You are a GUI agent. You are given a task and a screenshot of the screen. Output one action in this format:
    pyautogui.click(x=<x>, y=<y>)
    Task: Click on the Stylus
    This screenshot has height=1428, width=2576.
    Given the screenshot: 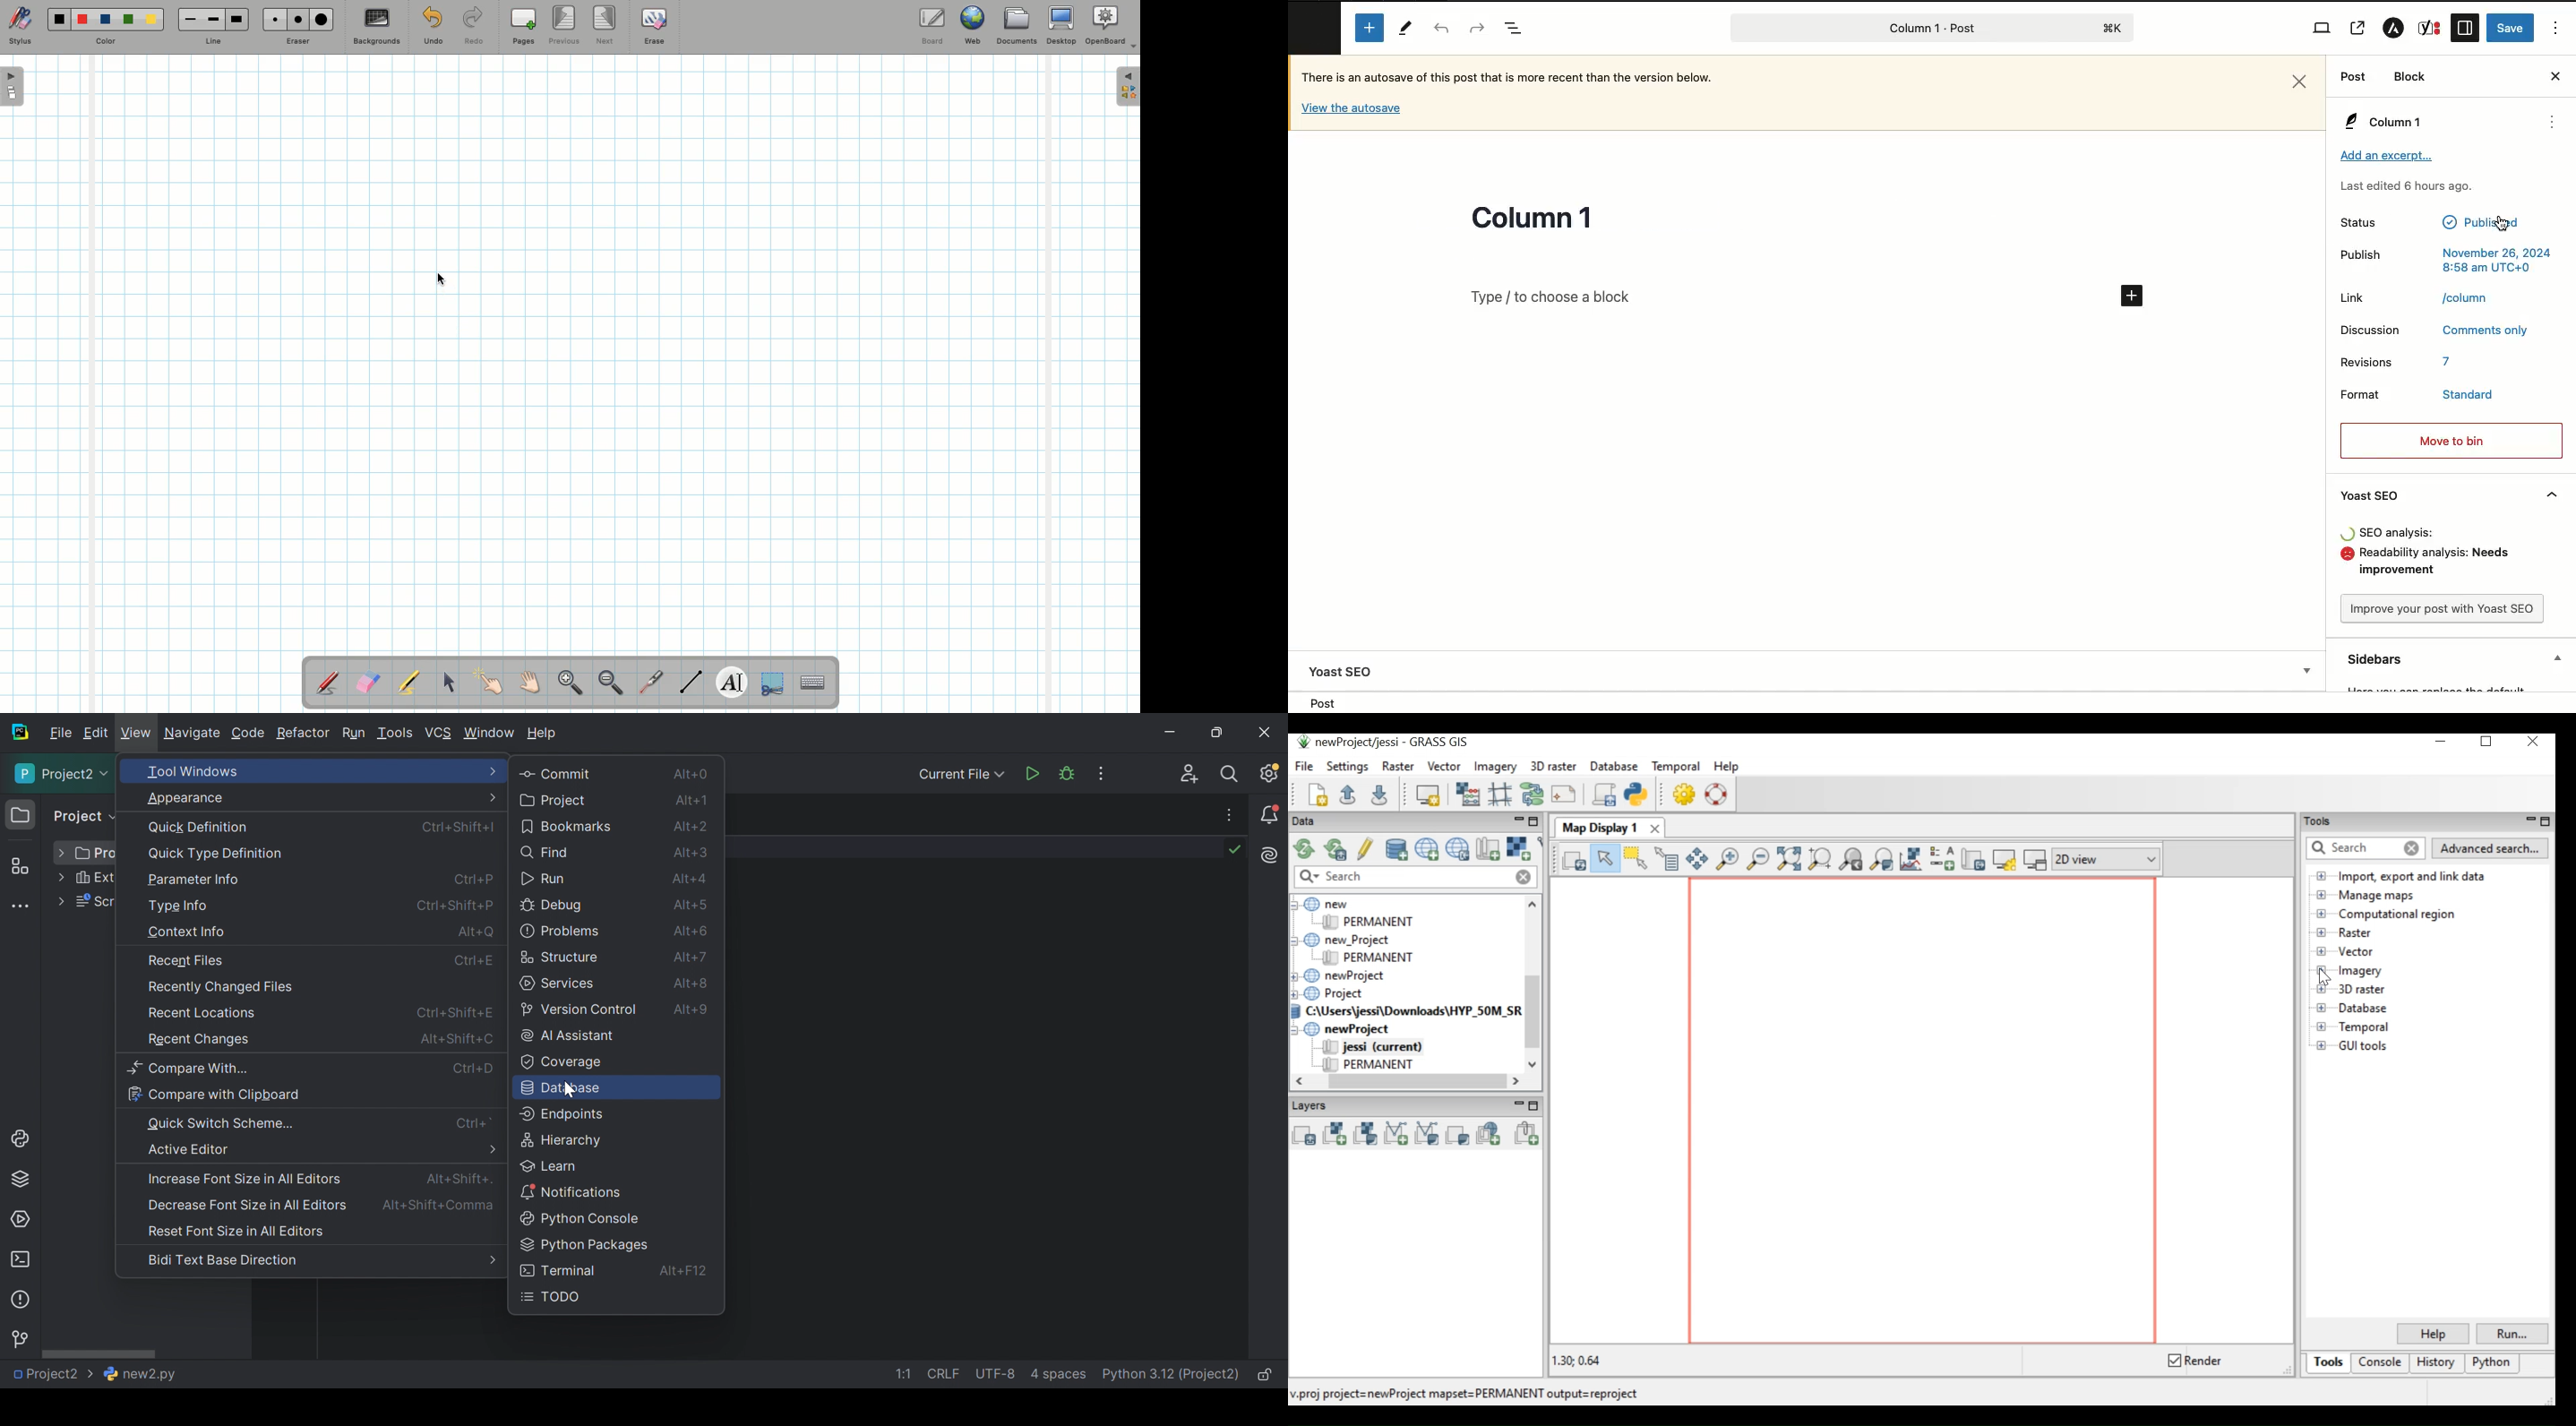 What is the action you would take?
    pyautogui.click(x=329, y=682)
    